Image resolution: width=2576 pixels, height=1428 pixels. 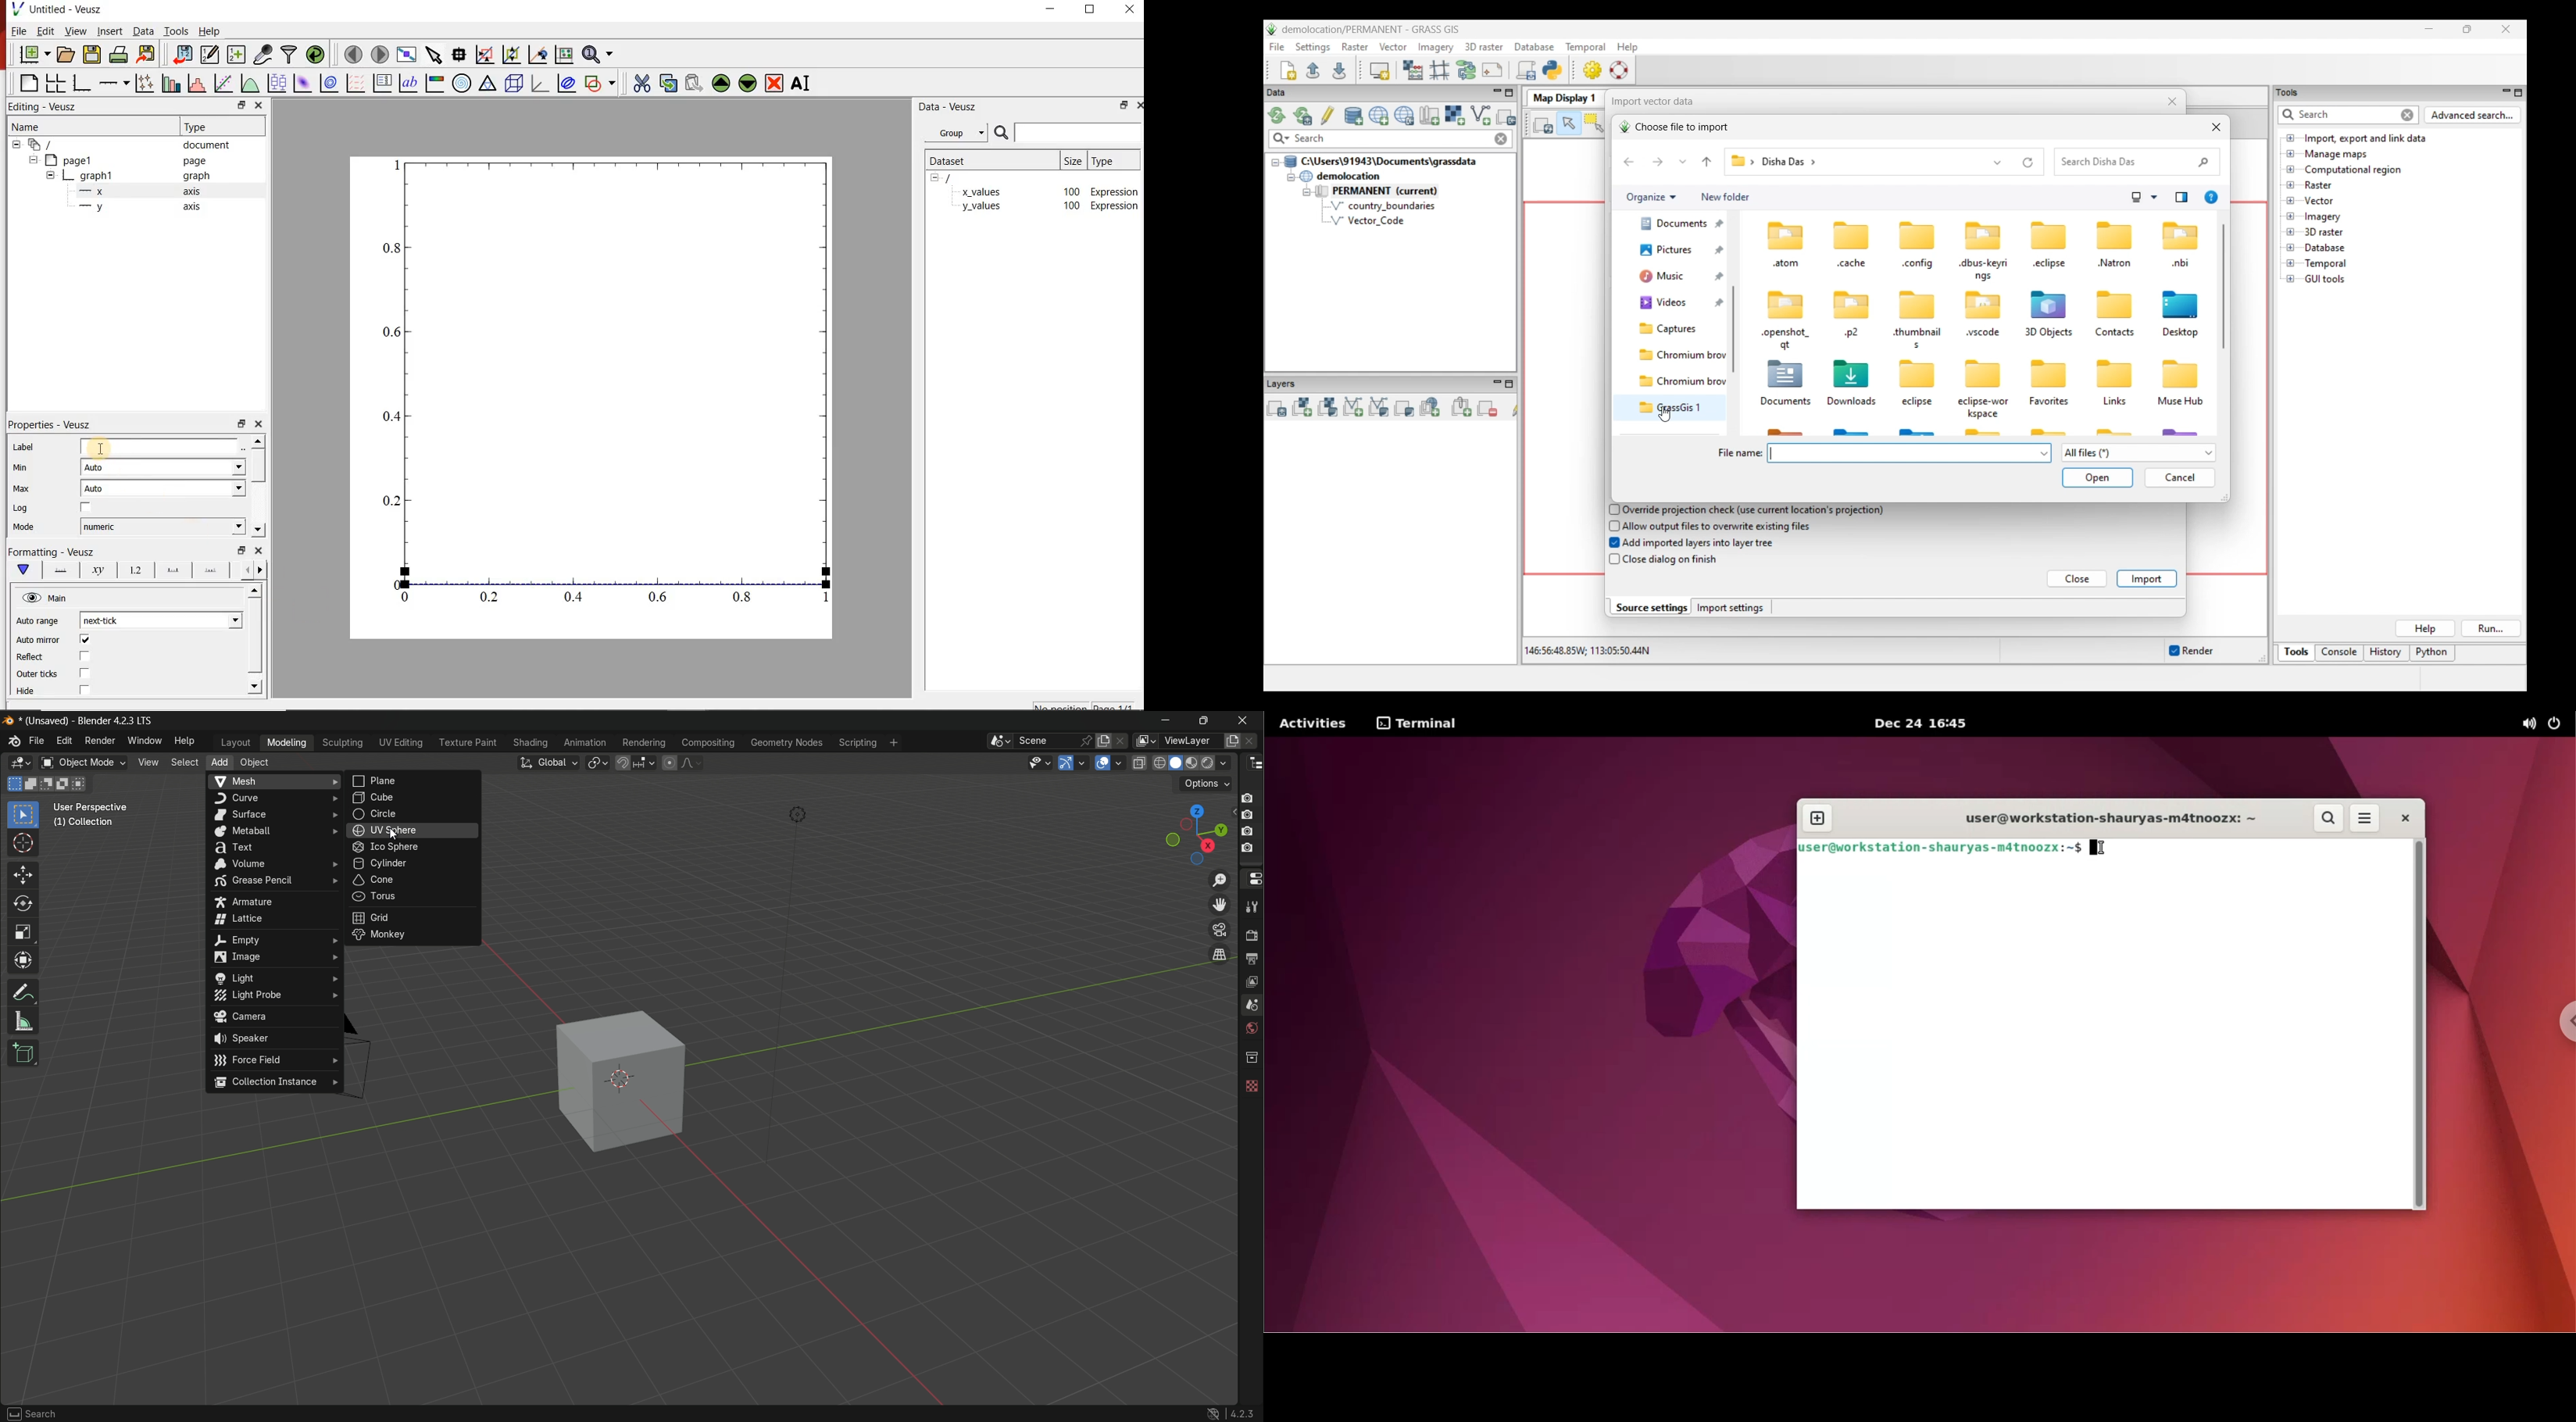 I want to click on export to graphics format, so click(x=147, y=54).